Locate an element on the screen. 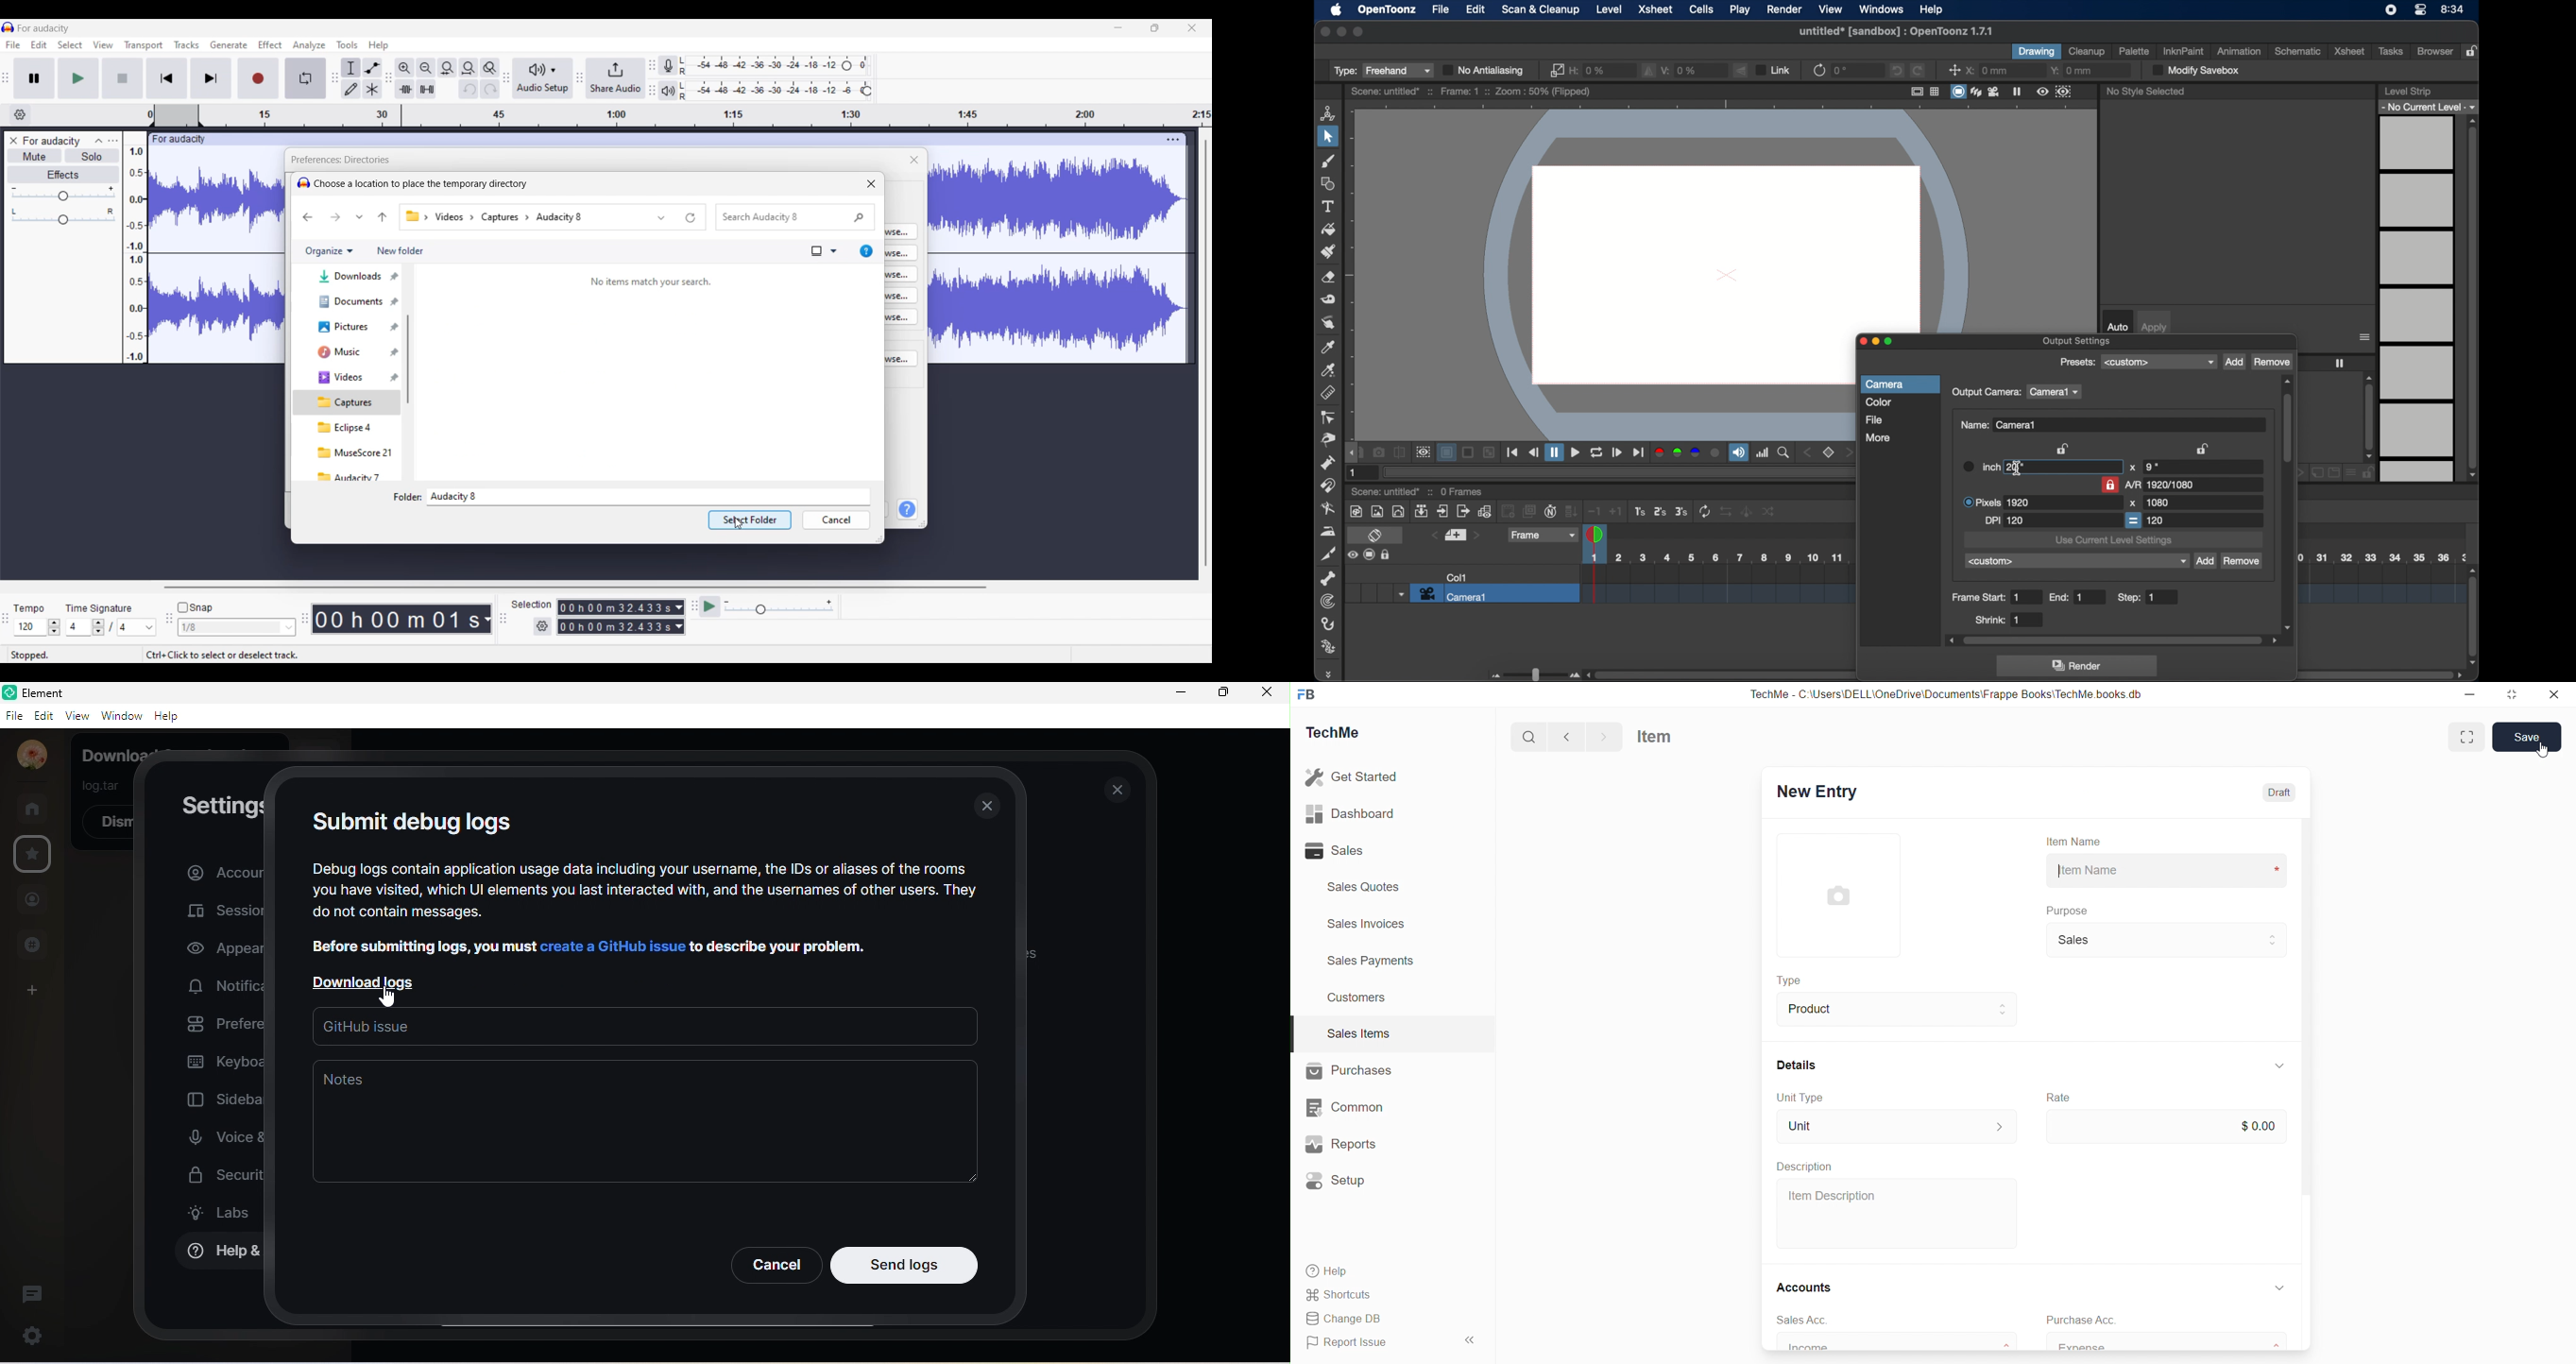  Title of window and current setting is located at coordinates (339, 160).